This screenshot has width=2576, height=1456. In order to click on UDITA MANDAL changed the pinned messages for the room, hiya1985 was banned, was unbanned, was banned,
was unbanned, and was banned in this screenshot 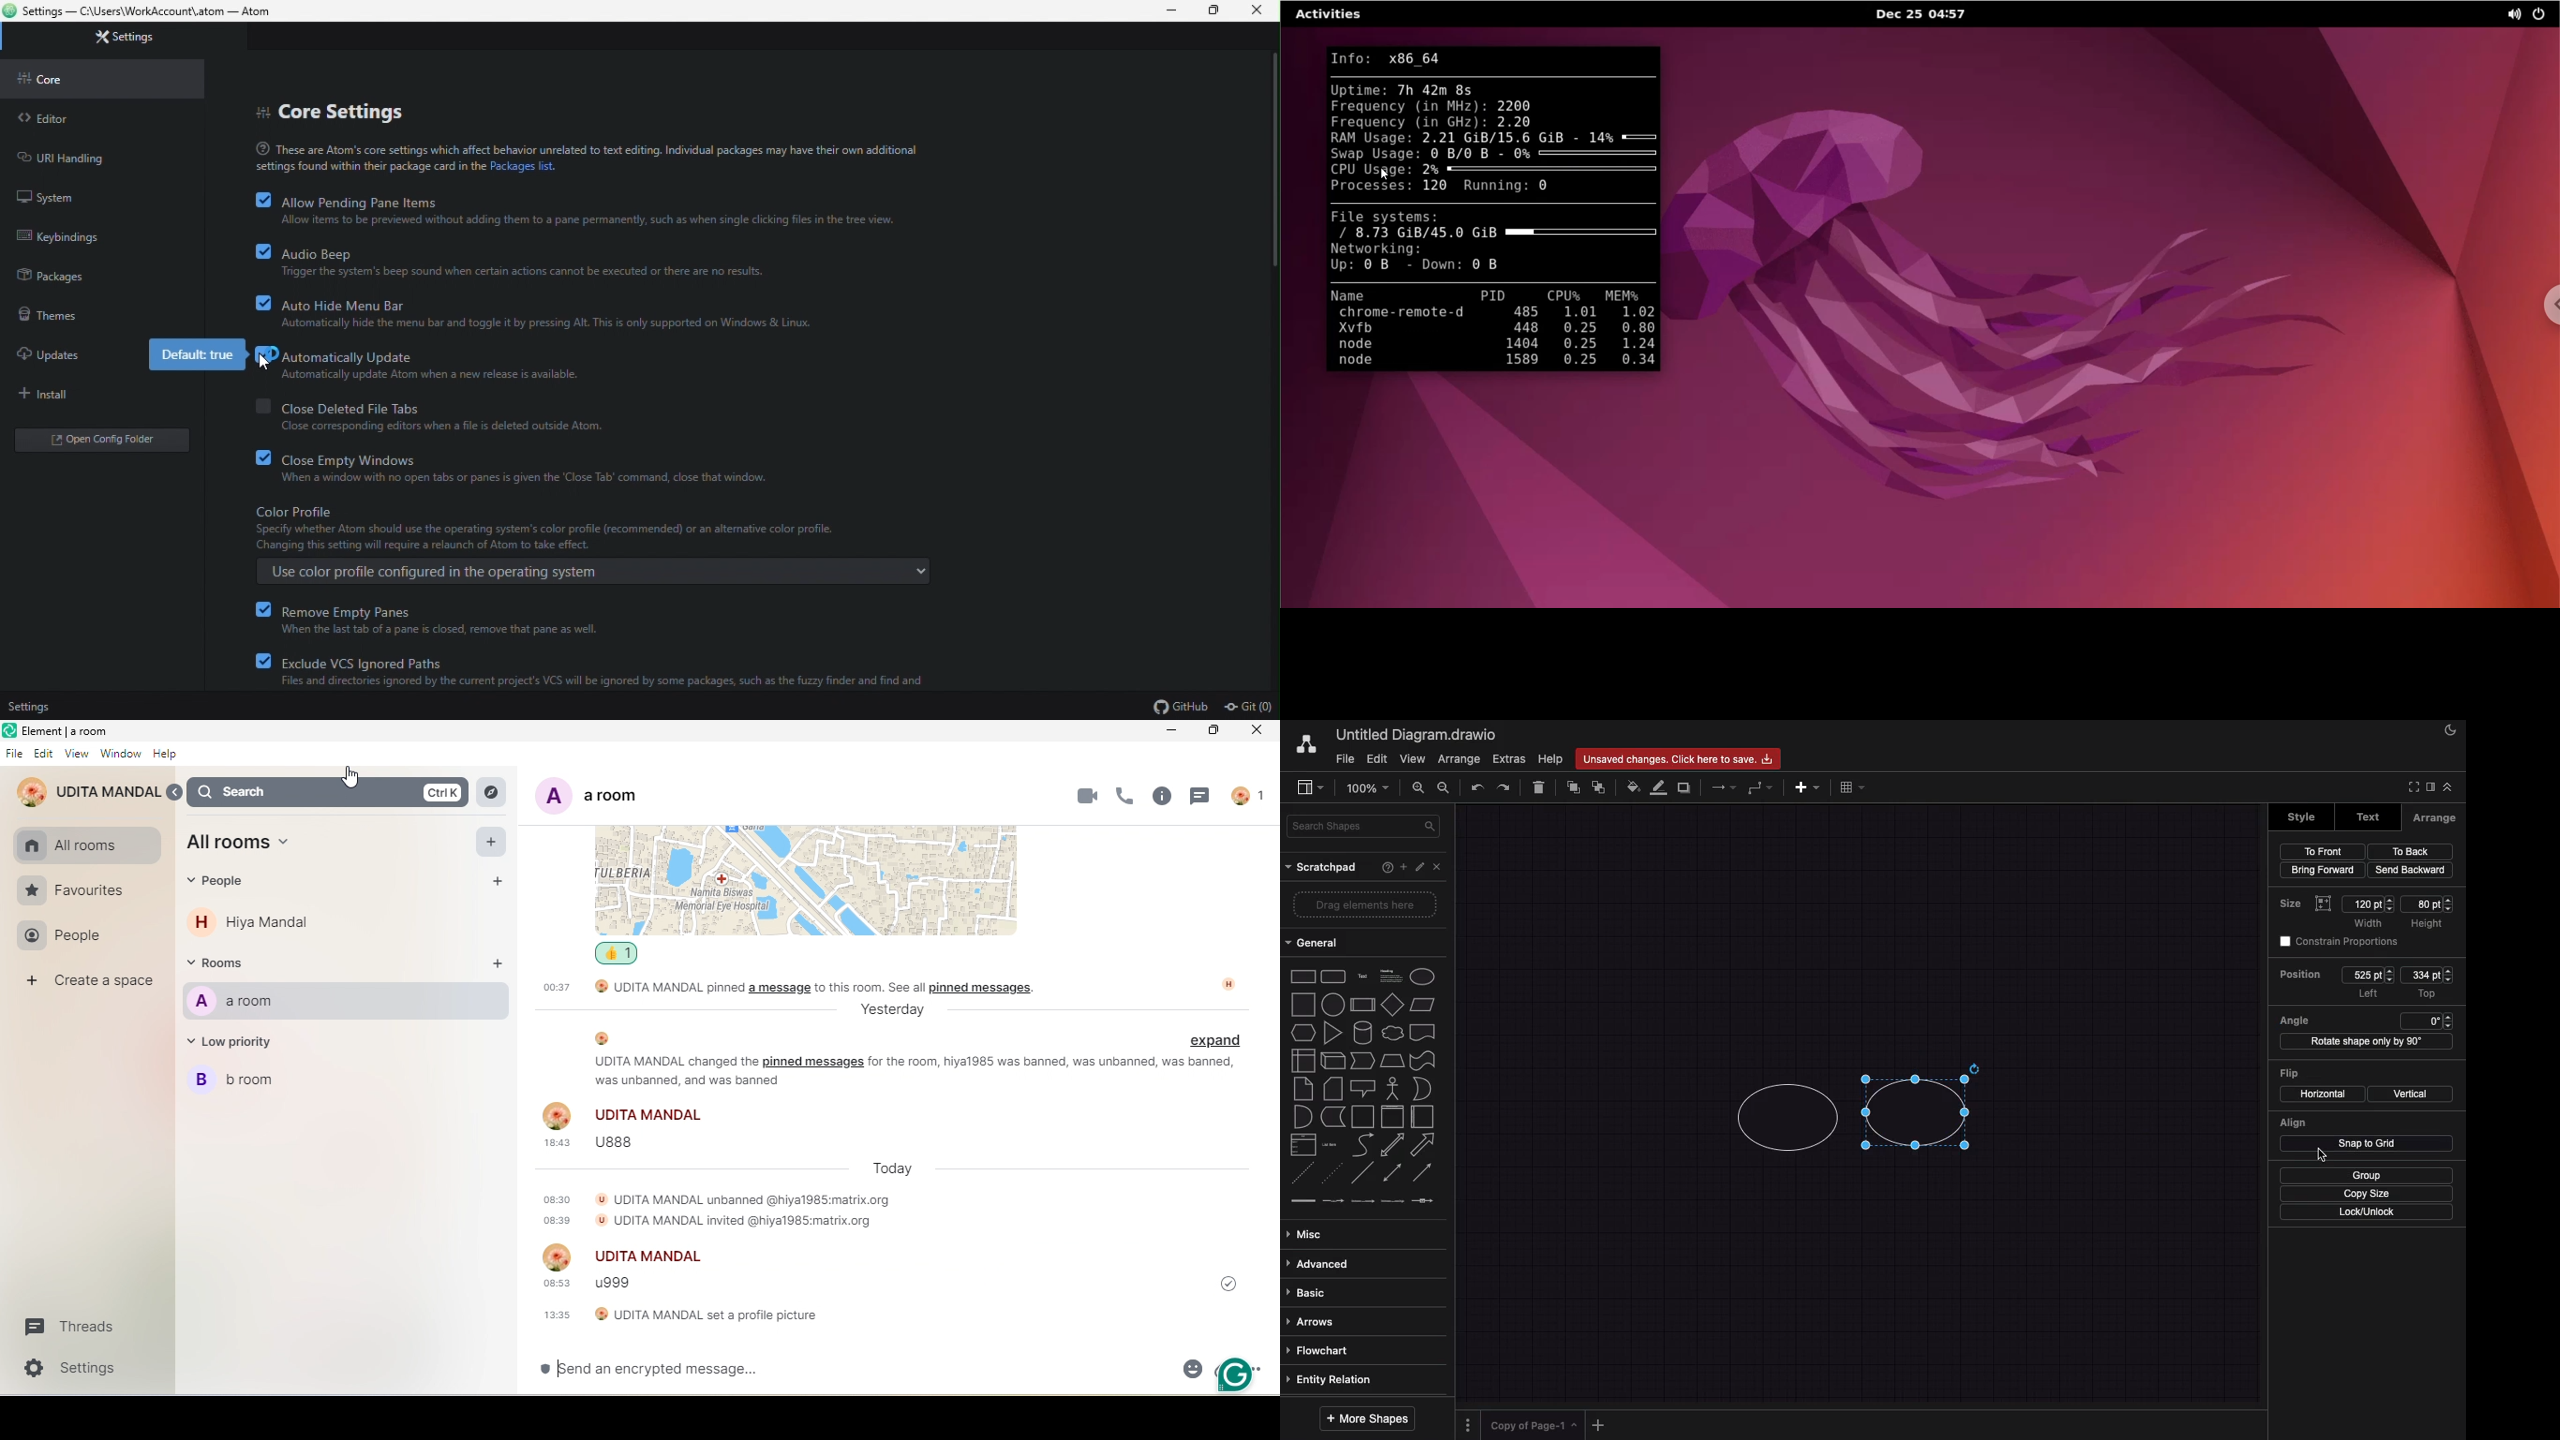, I will do `click(899, 1072)`.